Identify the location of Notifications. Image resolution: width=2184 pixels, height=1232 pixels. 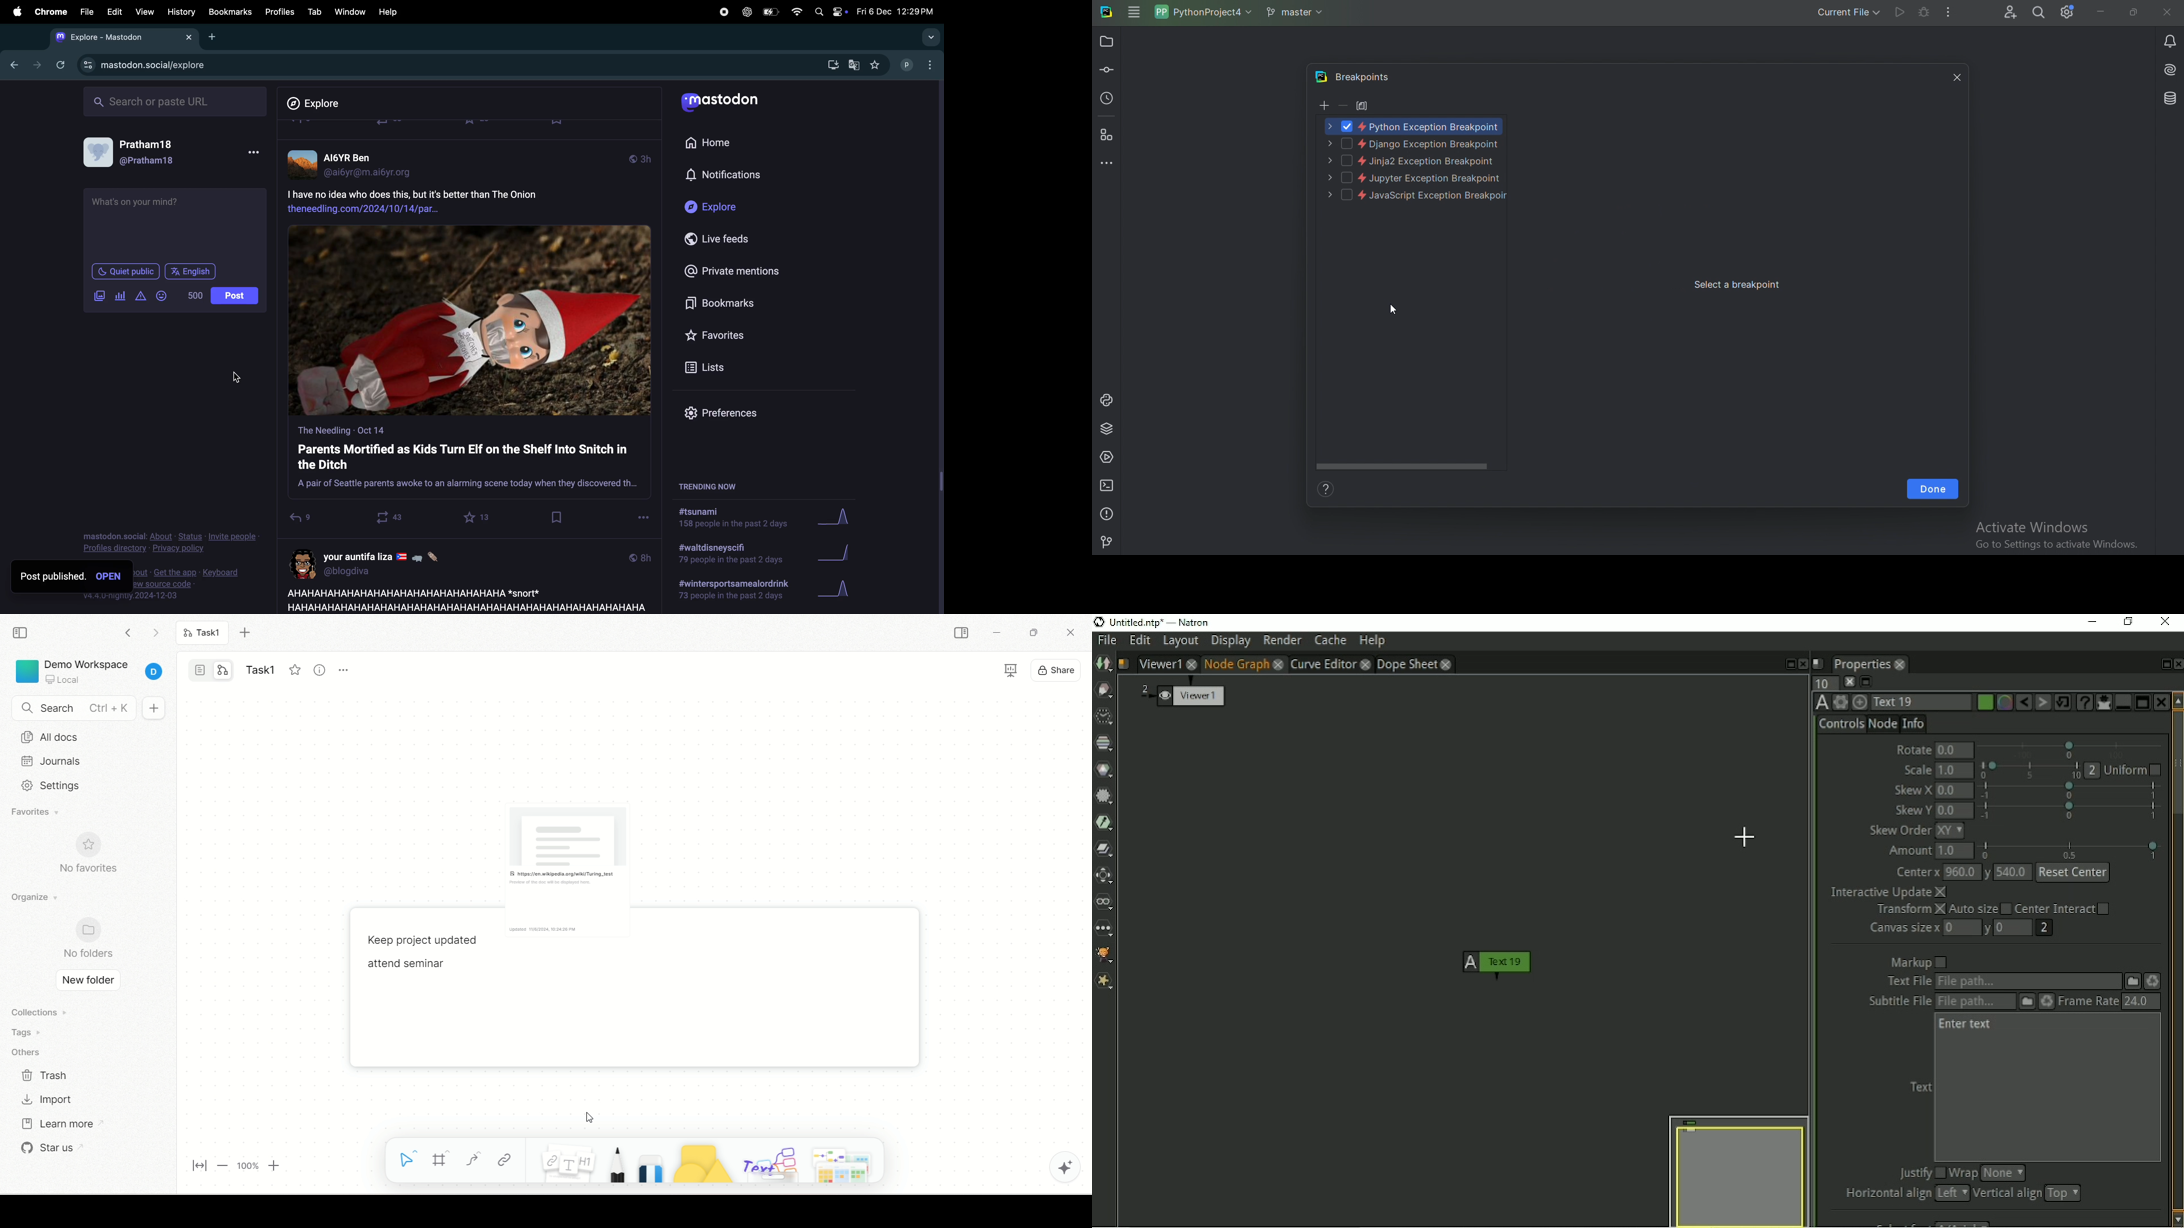
(725, 175).